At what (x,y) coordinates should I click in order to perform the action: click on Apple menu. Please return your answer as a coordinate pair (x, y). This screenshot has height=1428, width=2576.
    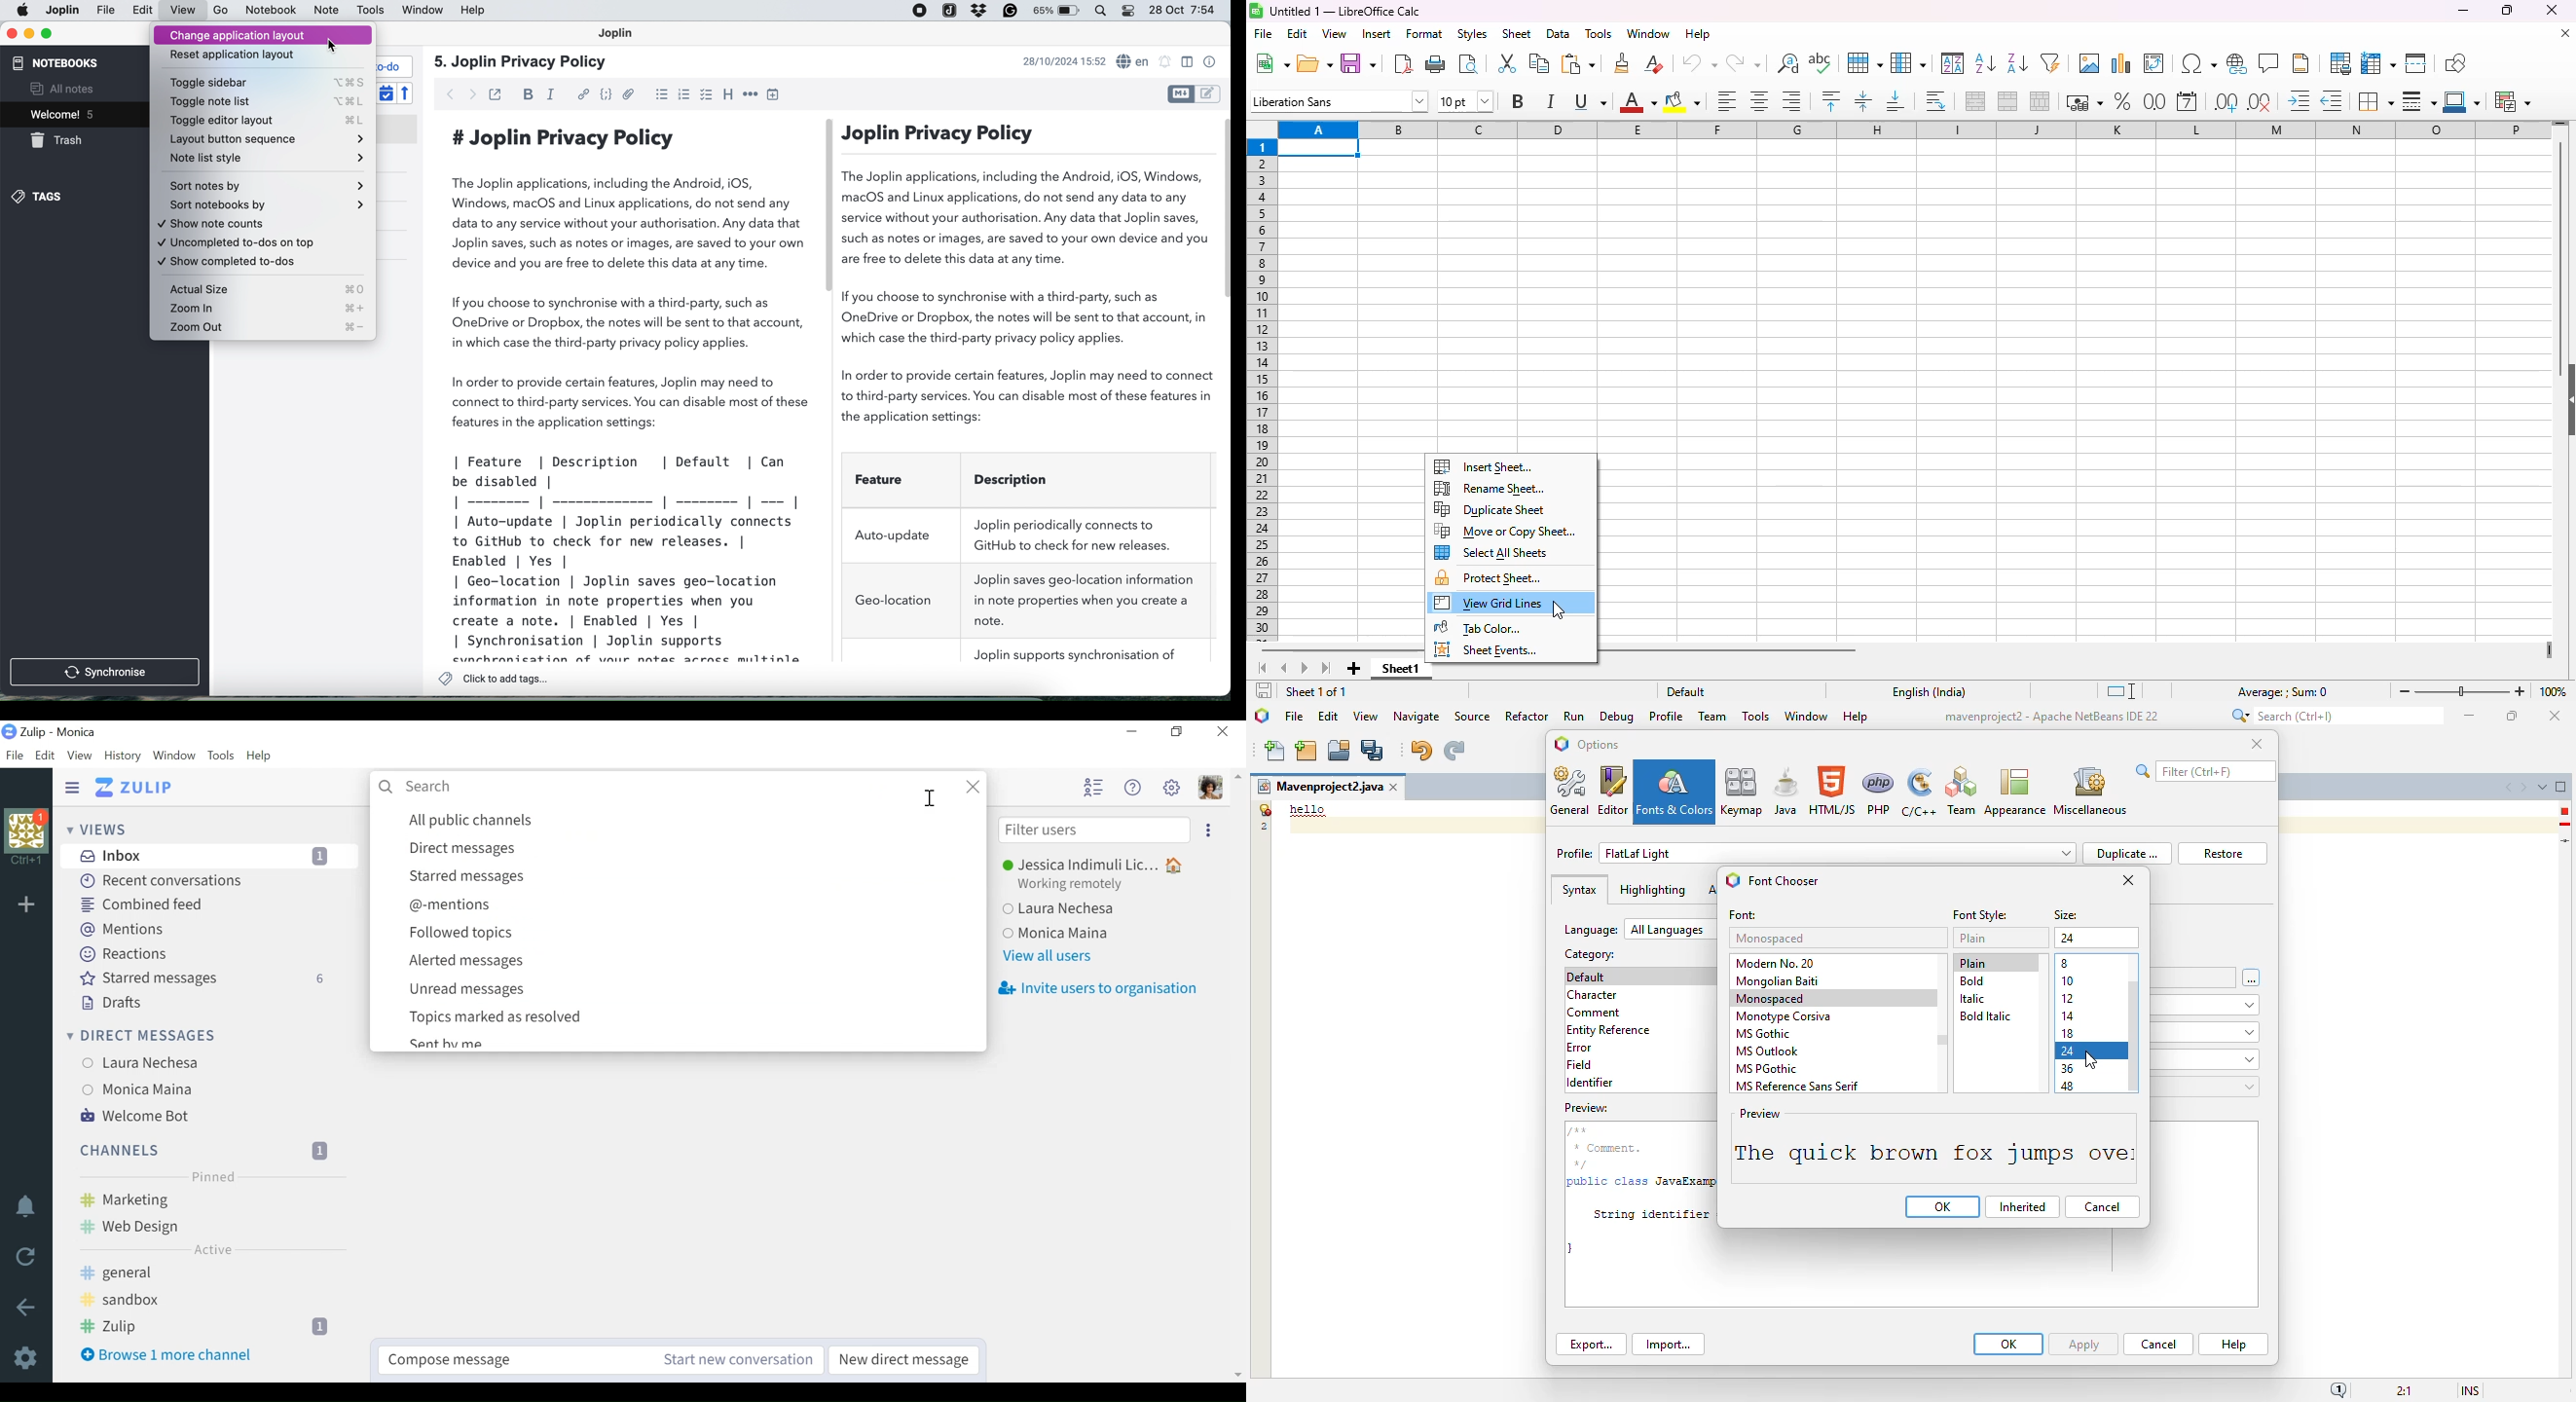
    Looking at the image, I should click on (24, 10).